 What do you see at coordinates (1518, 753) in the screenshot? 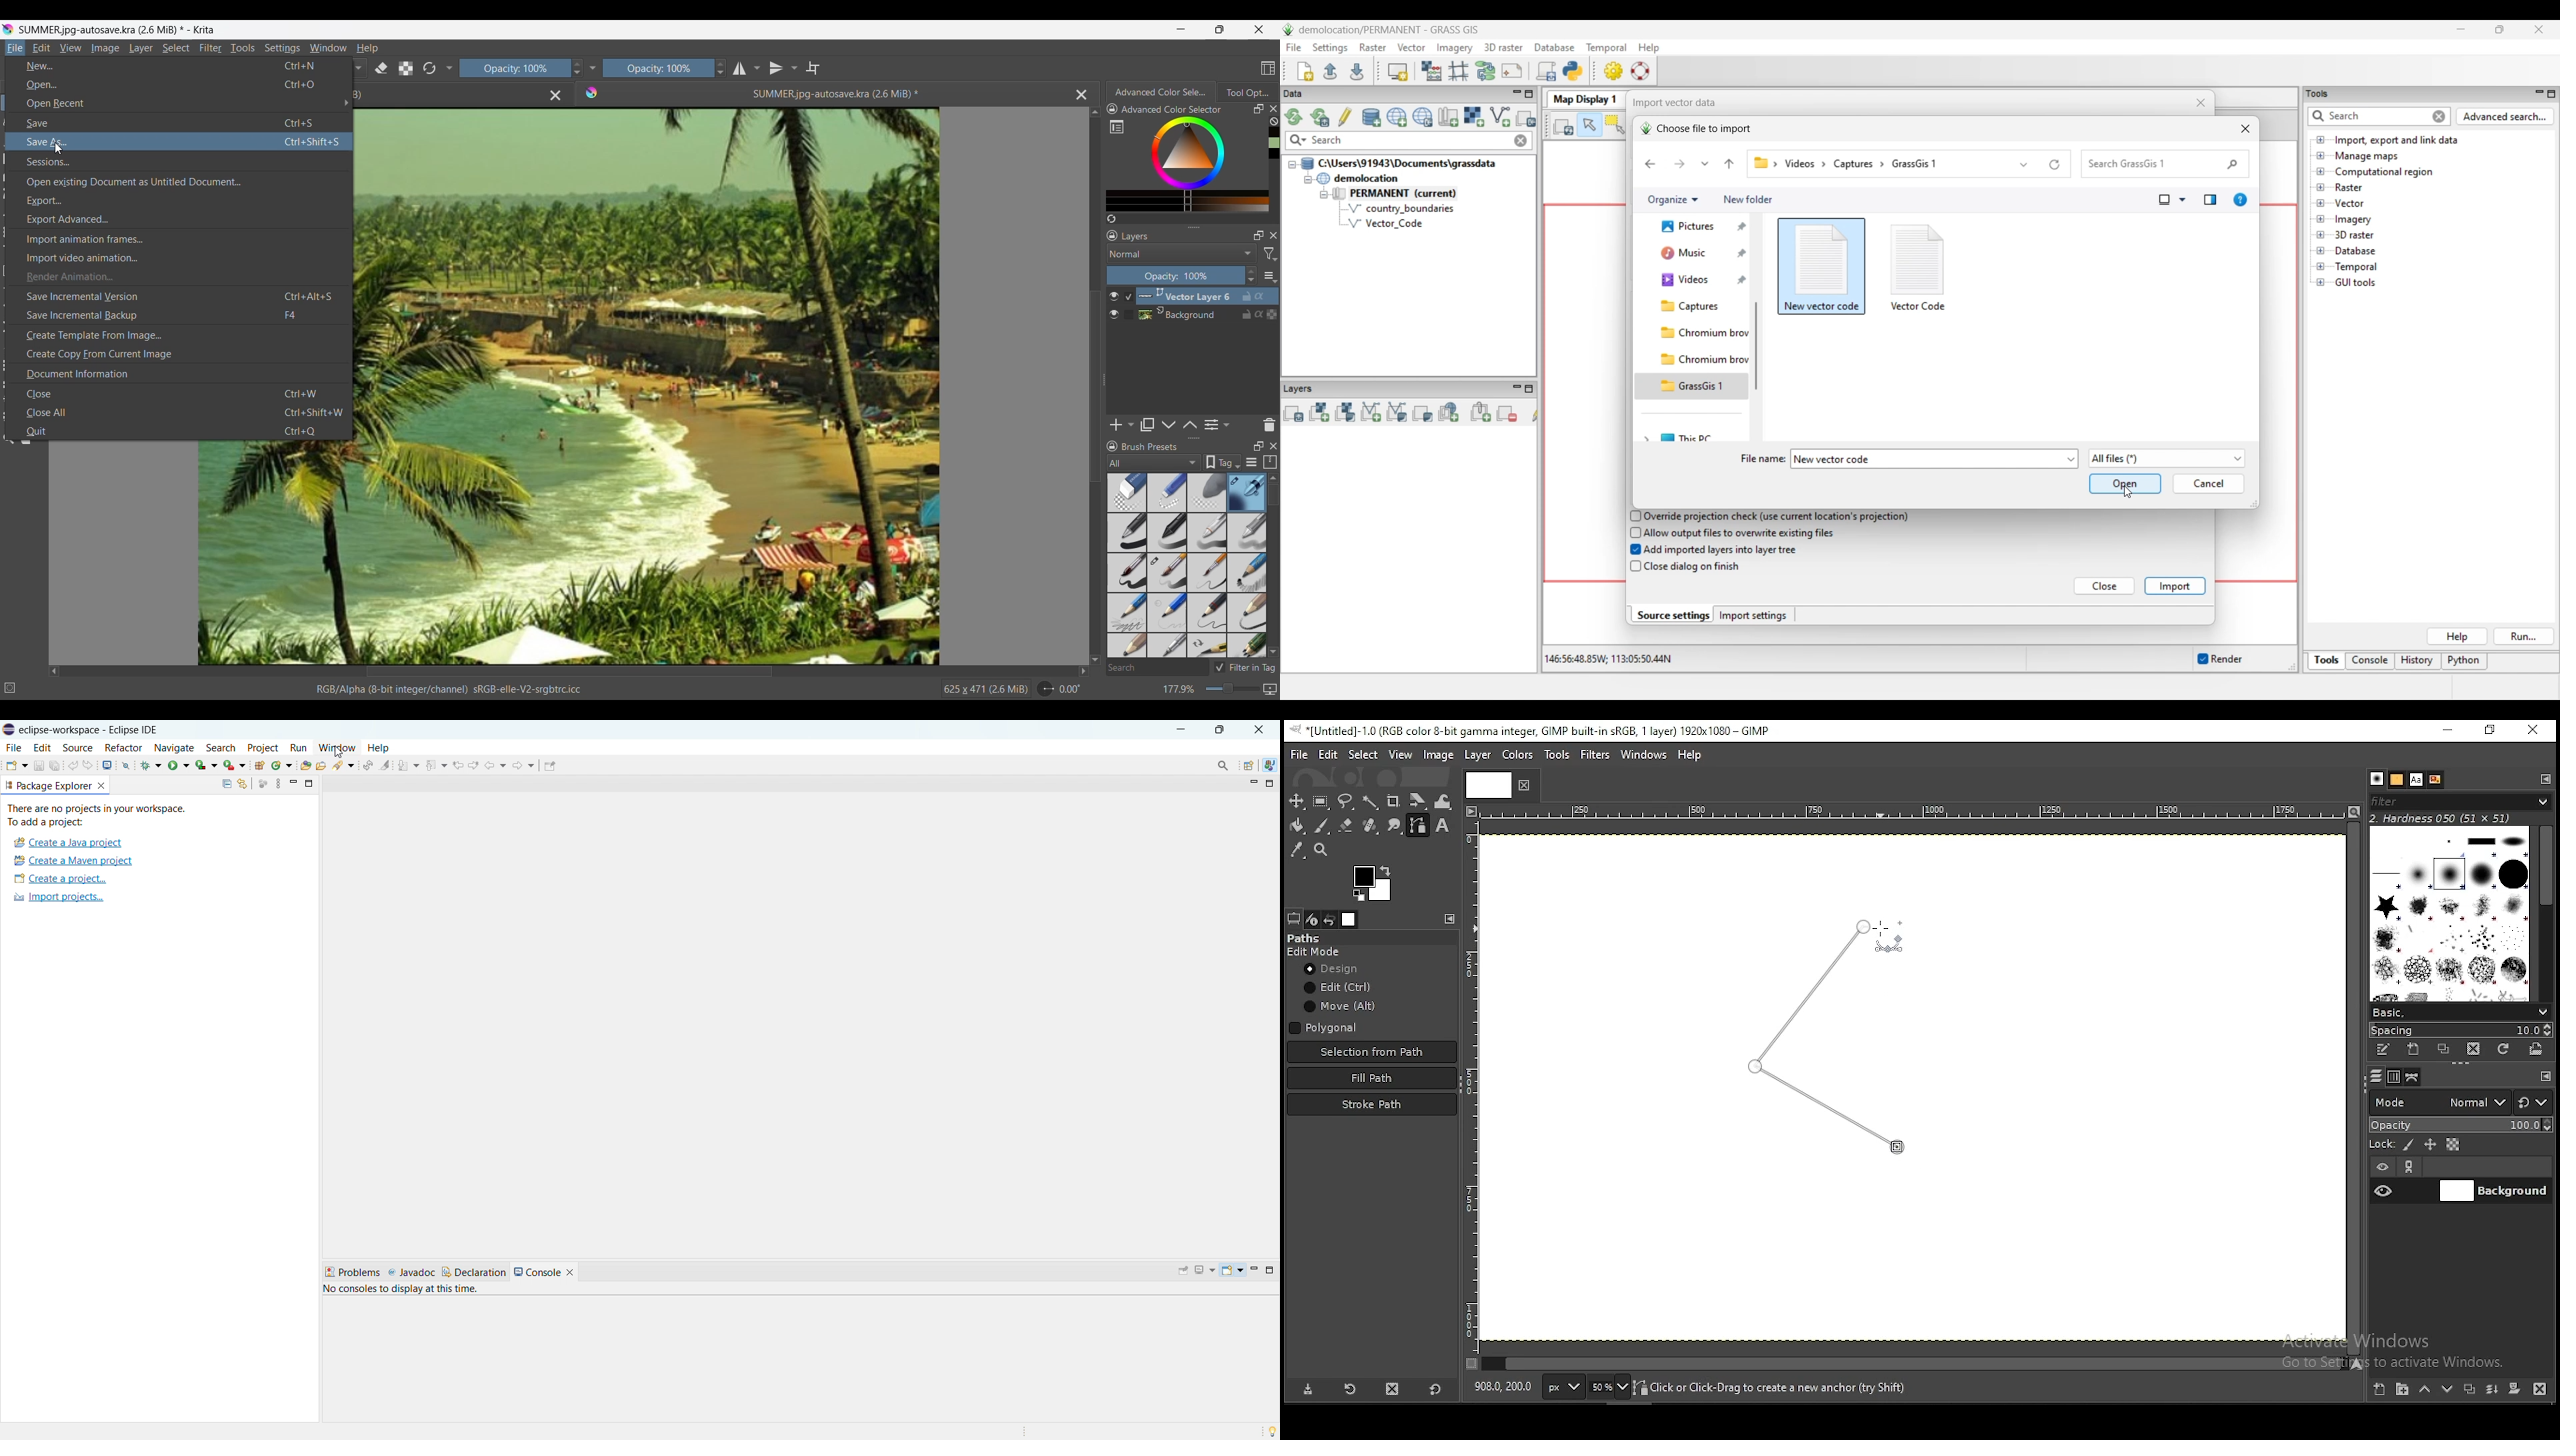
I see `colors` at bounding box center [1518, 753].